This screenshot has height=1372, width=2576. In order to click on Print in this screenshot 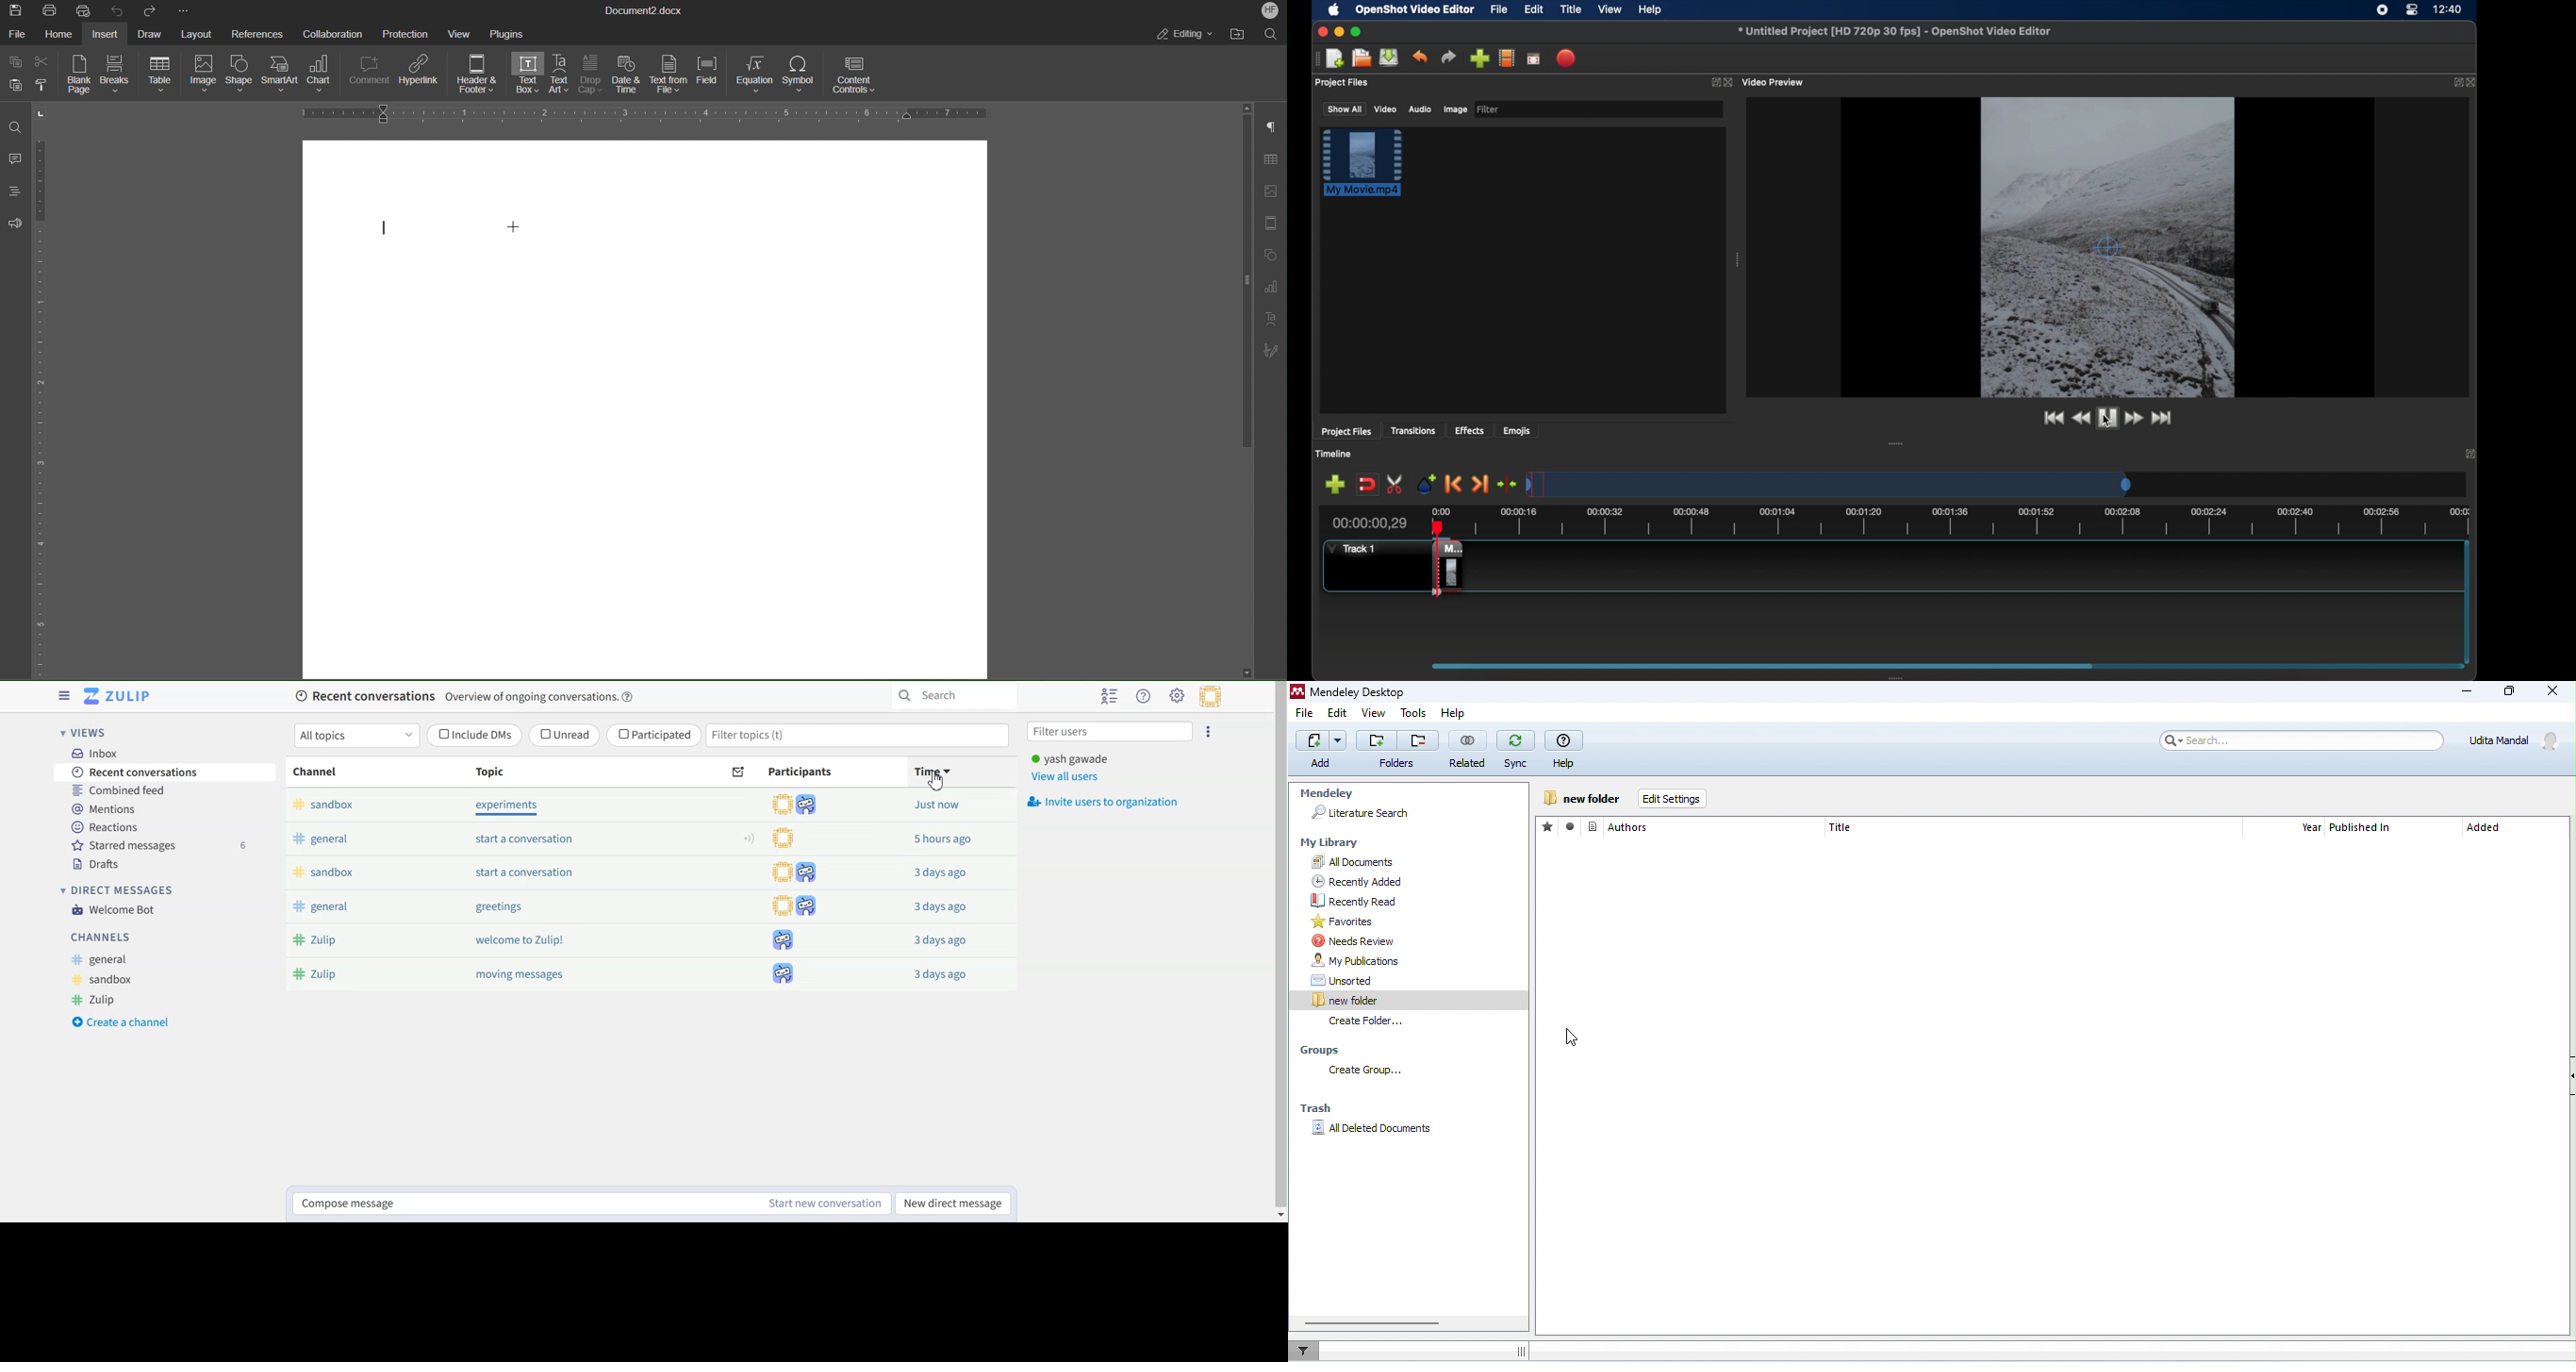, I will do `click(51, 9)`.